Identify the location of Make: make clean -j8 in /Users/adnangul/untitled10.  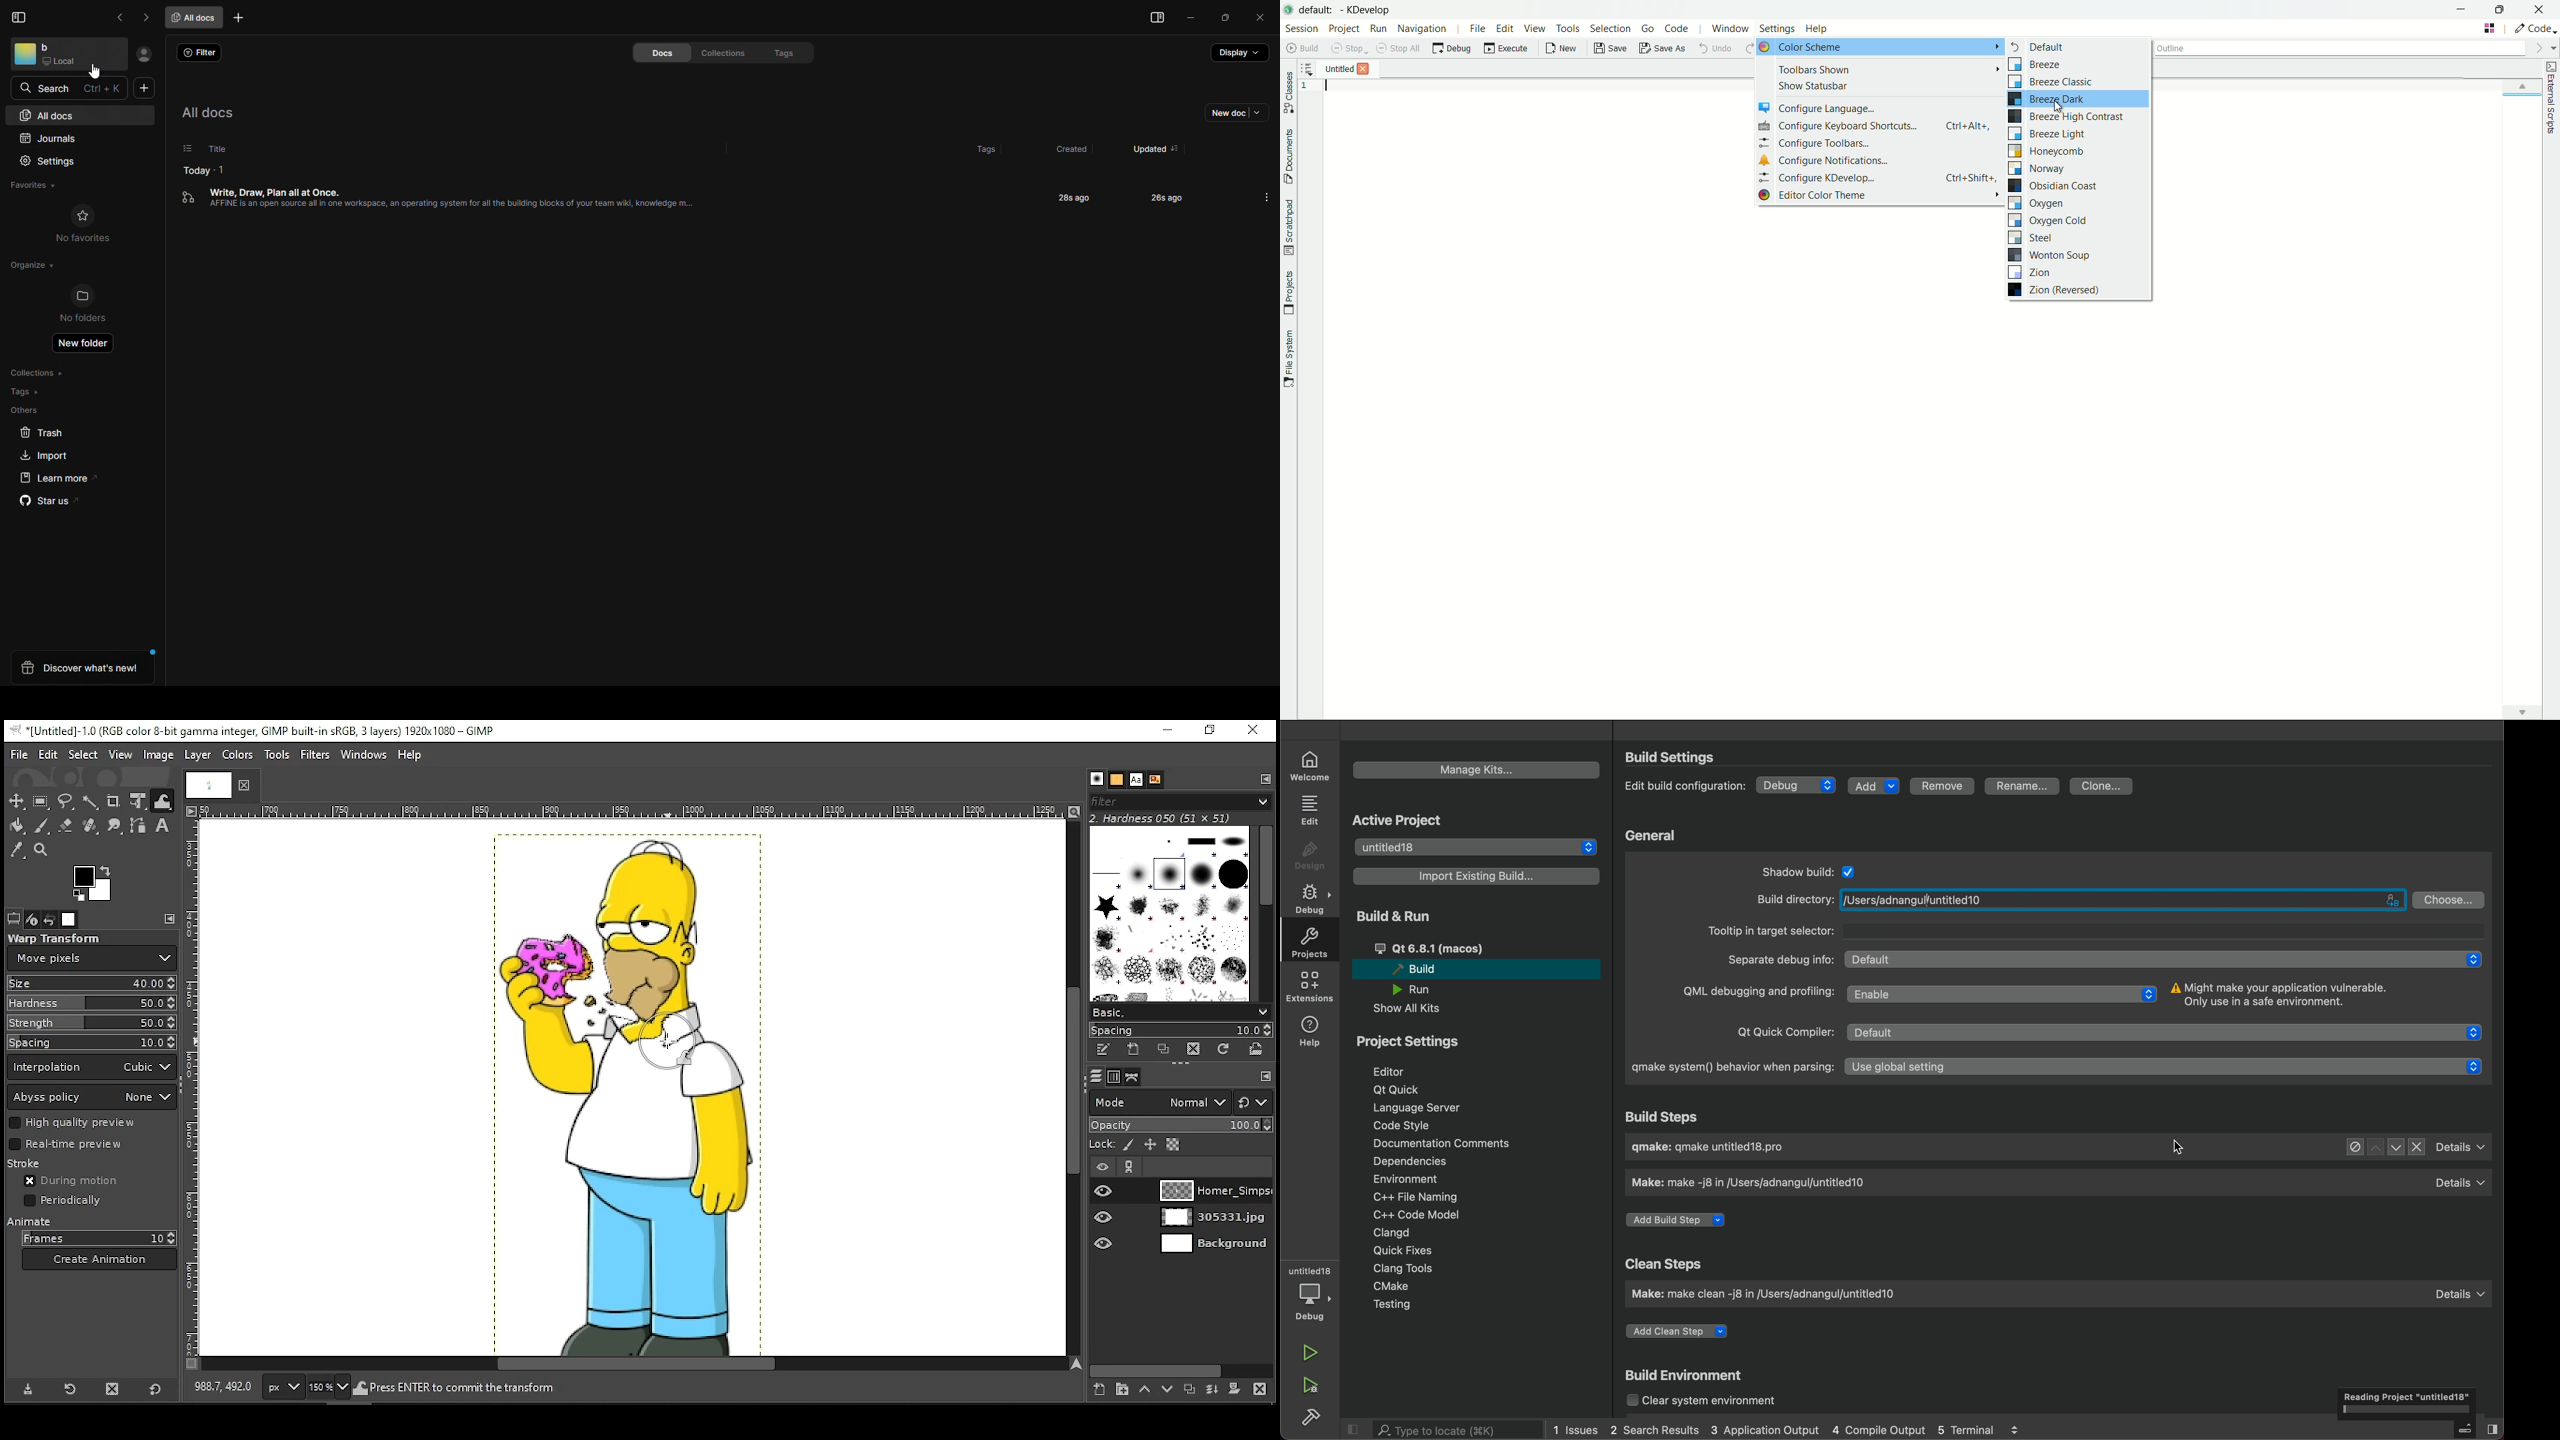
(1770, 1296).